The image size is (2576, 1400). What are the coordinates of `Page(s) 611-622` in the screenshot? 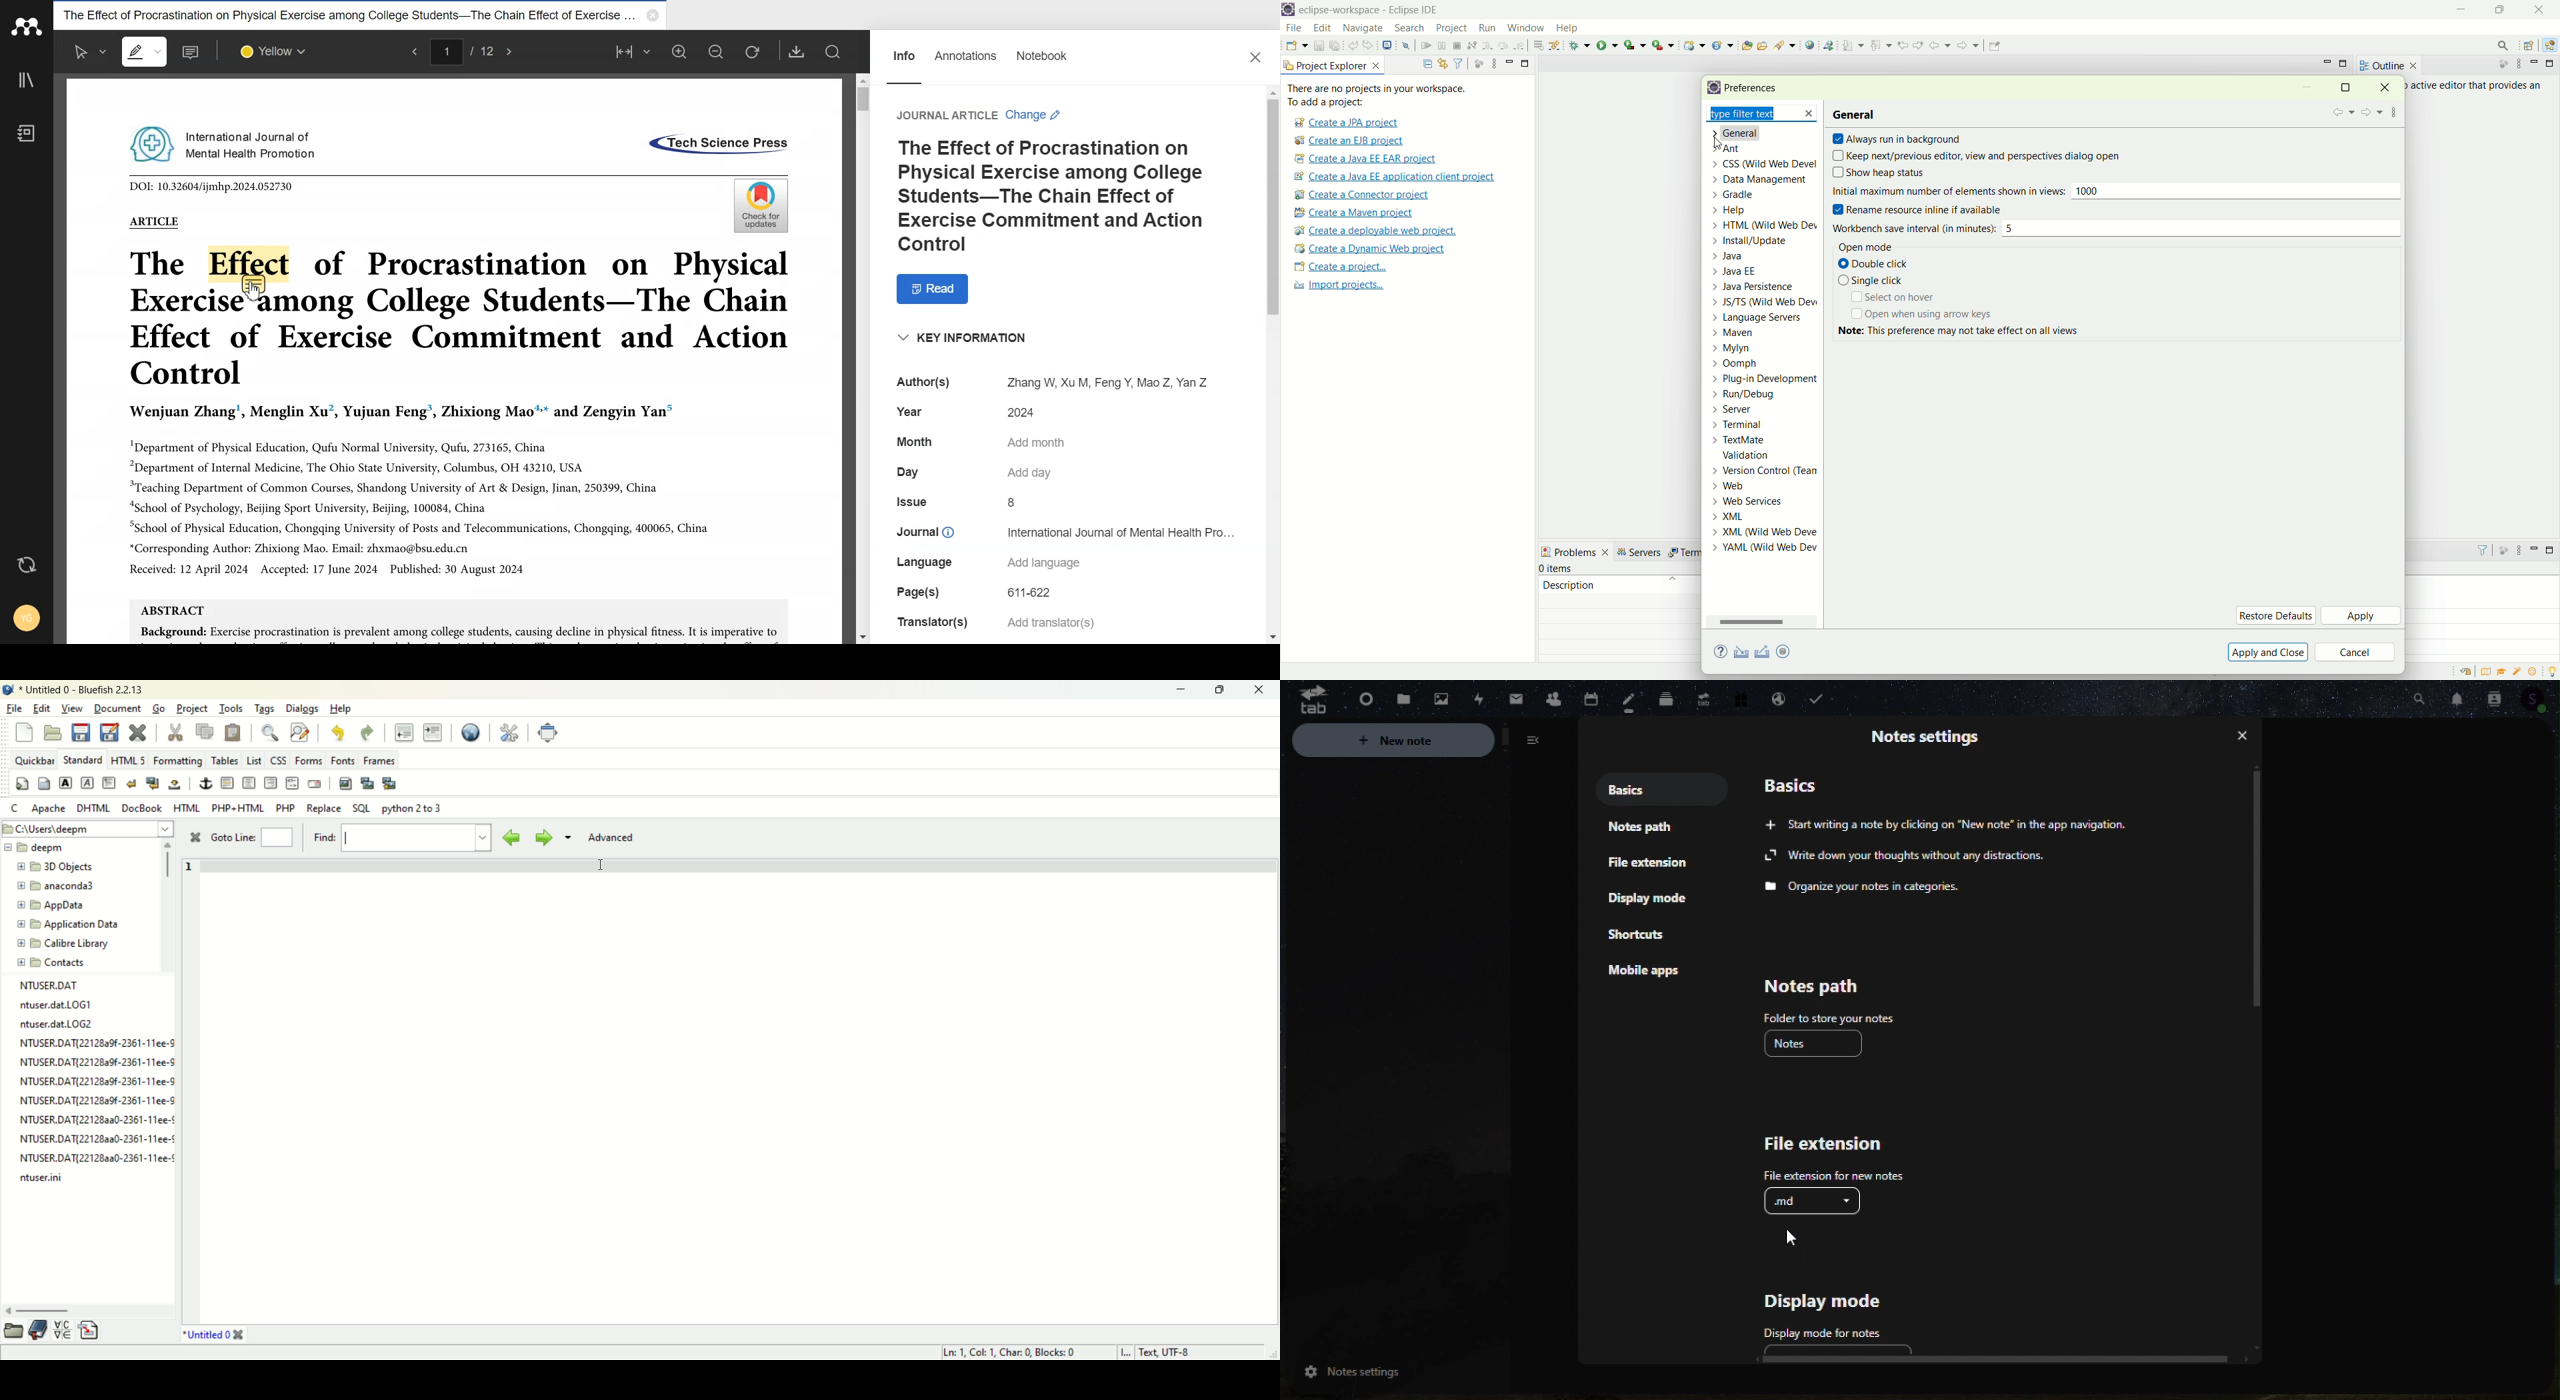 It's located at (979, 593).